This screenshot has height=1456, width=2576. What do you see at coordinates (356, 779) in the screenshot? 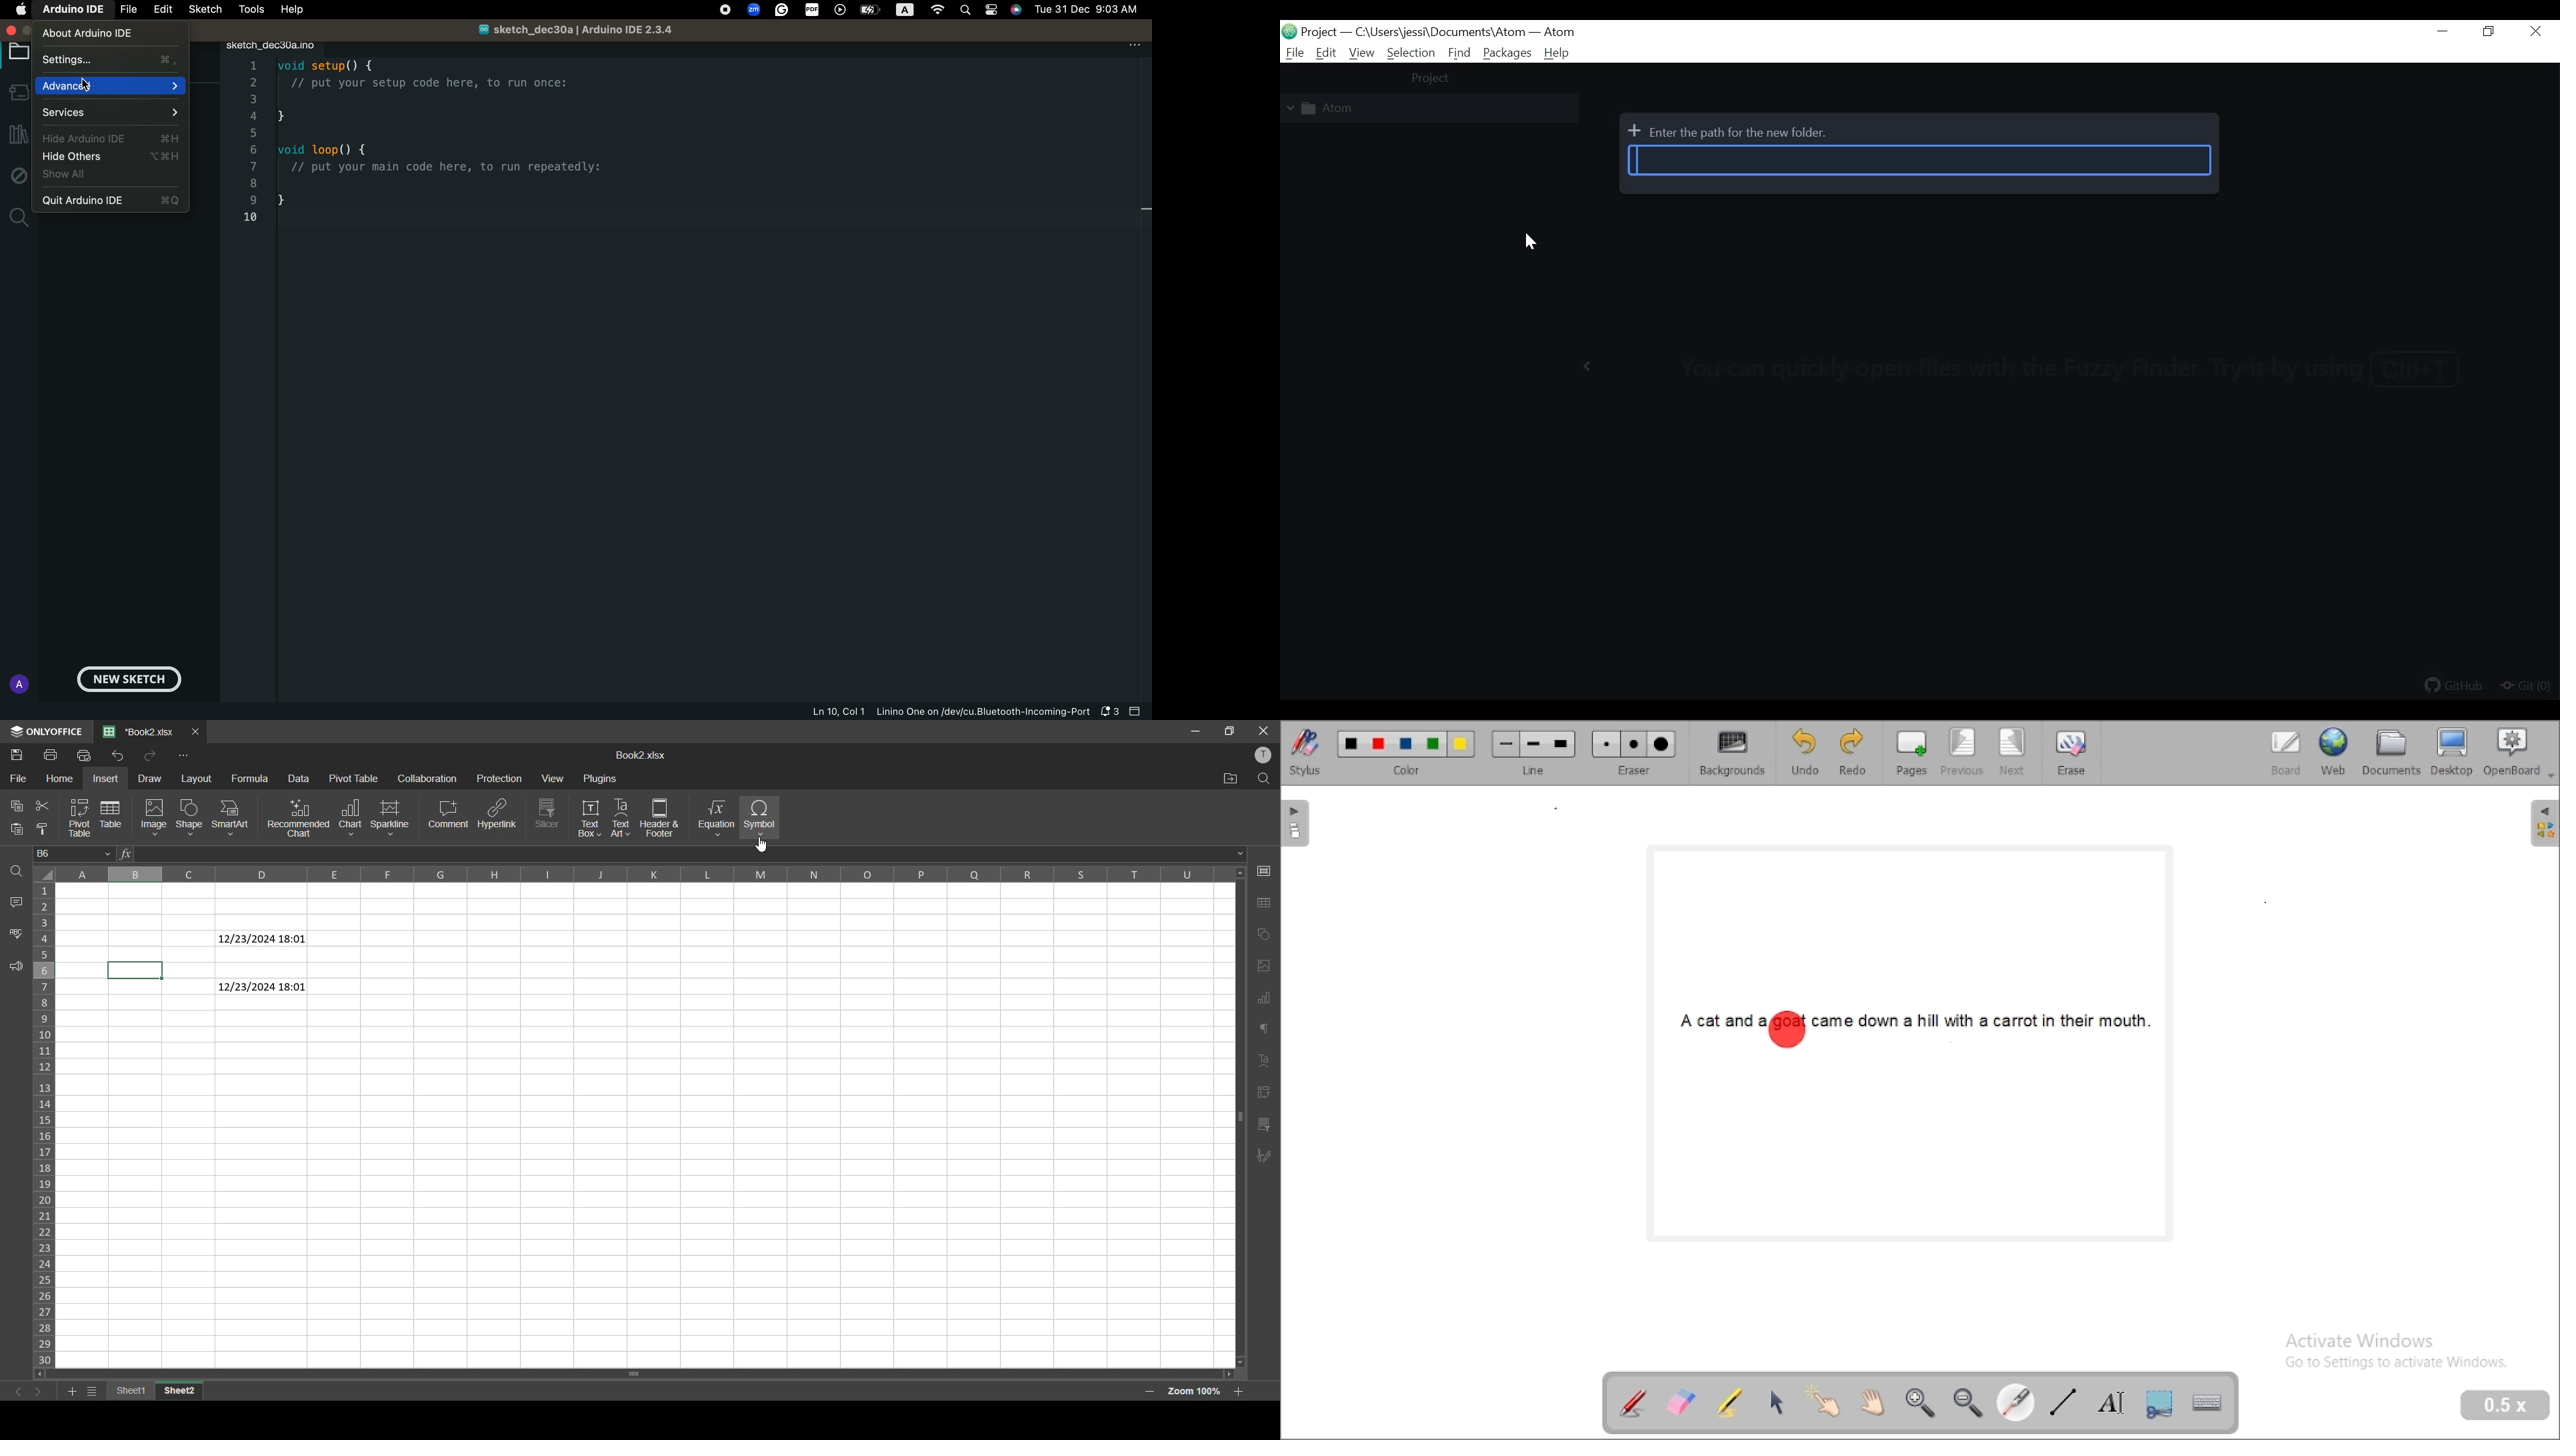
I see `pivot table` at bounding box center [356, 779].